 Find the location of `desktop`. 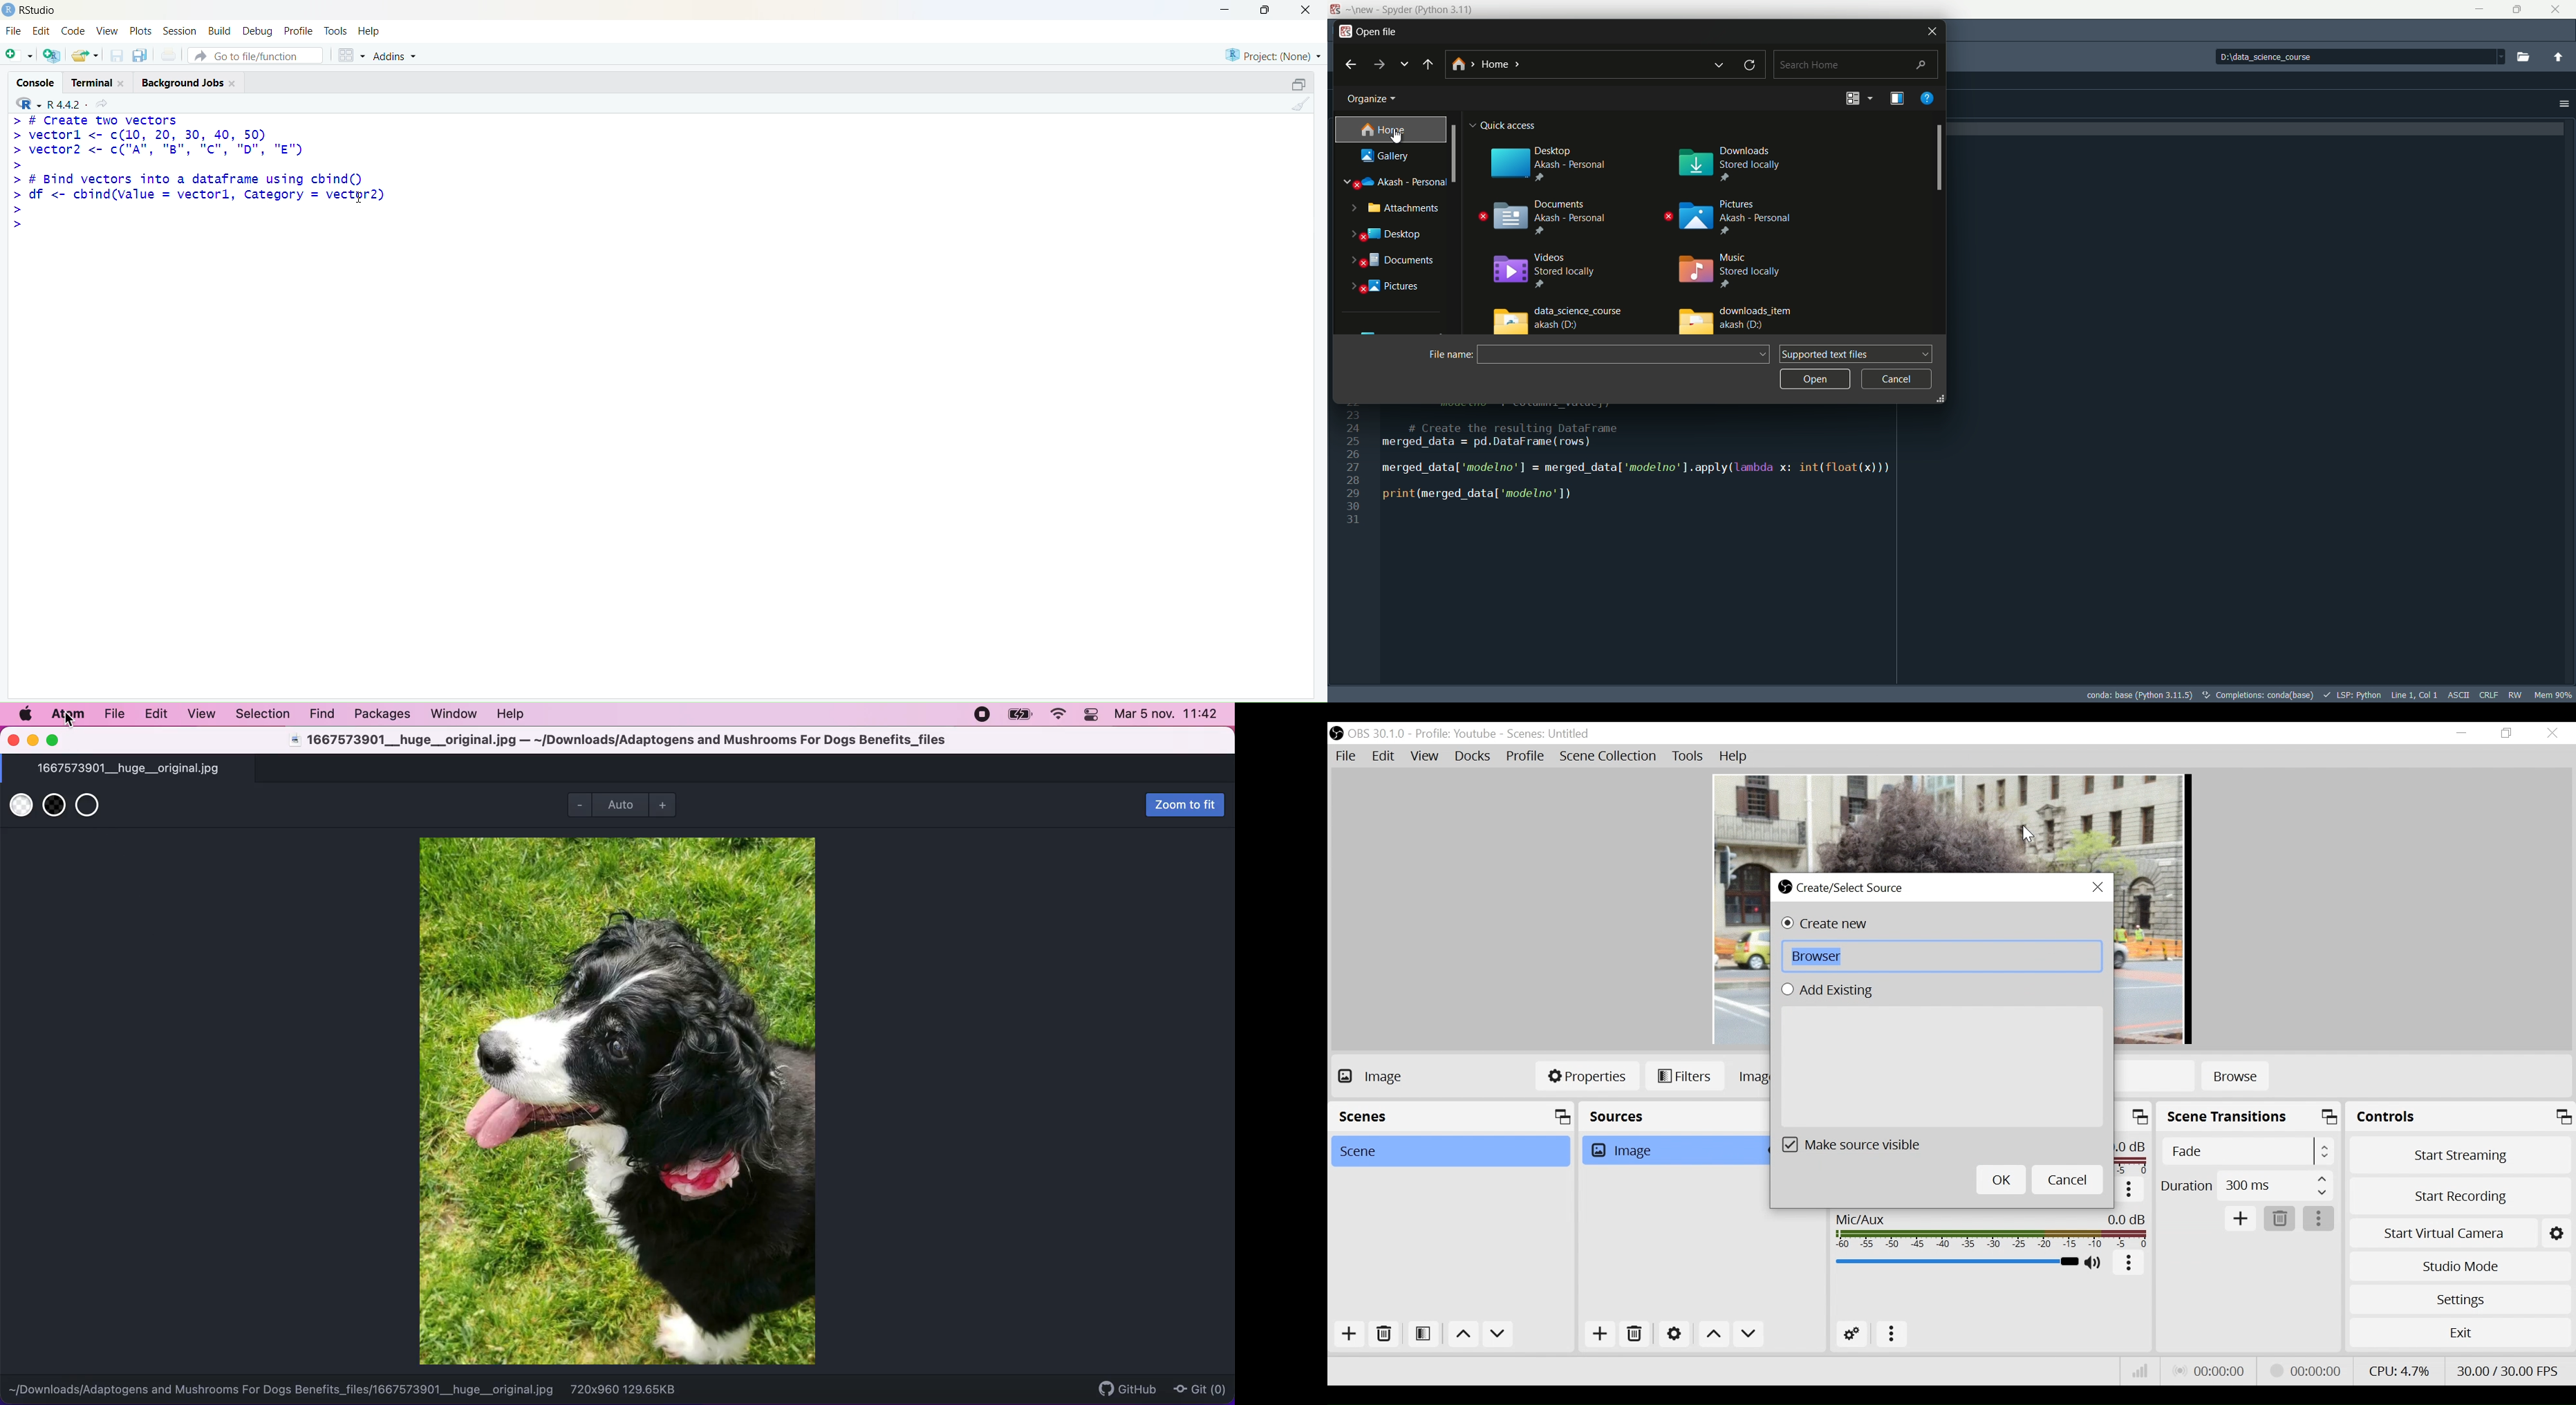

desktop is located at coordinates (1398, 234).